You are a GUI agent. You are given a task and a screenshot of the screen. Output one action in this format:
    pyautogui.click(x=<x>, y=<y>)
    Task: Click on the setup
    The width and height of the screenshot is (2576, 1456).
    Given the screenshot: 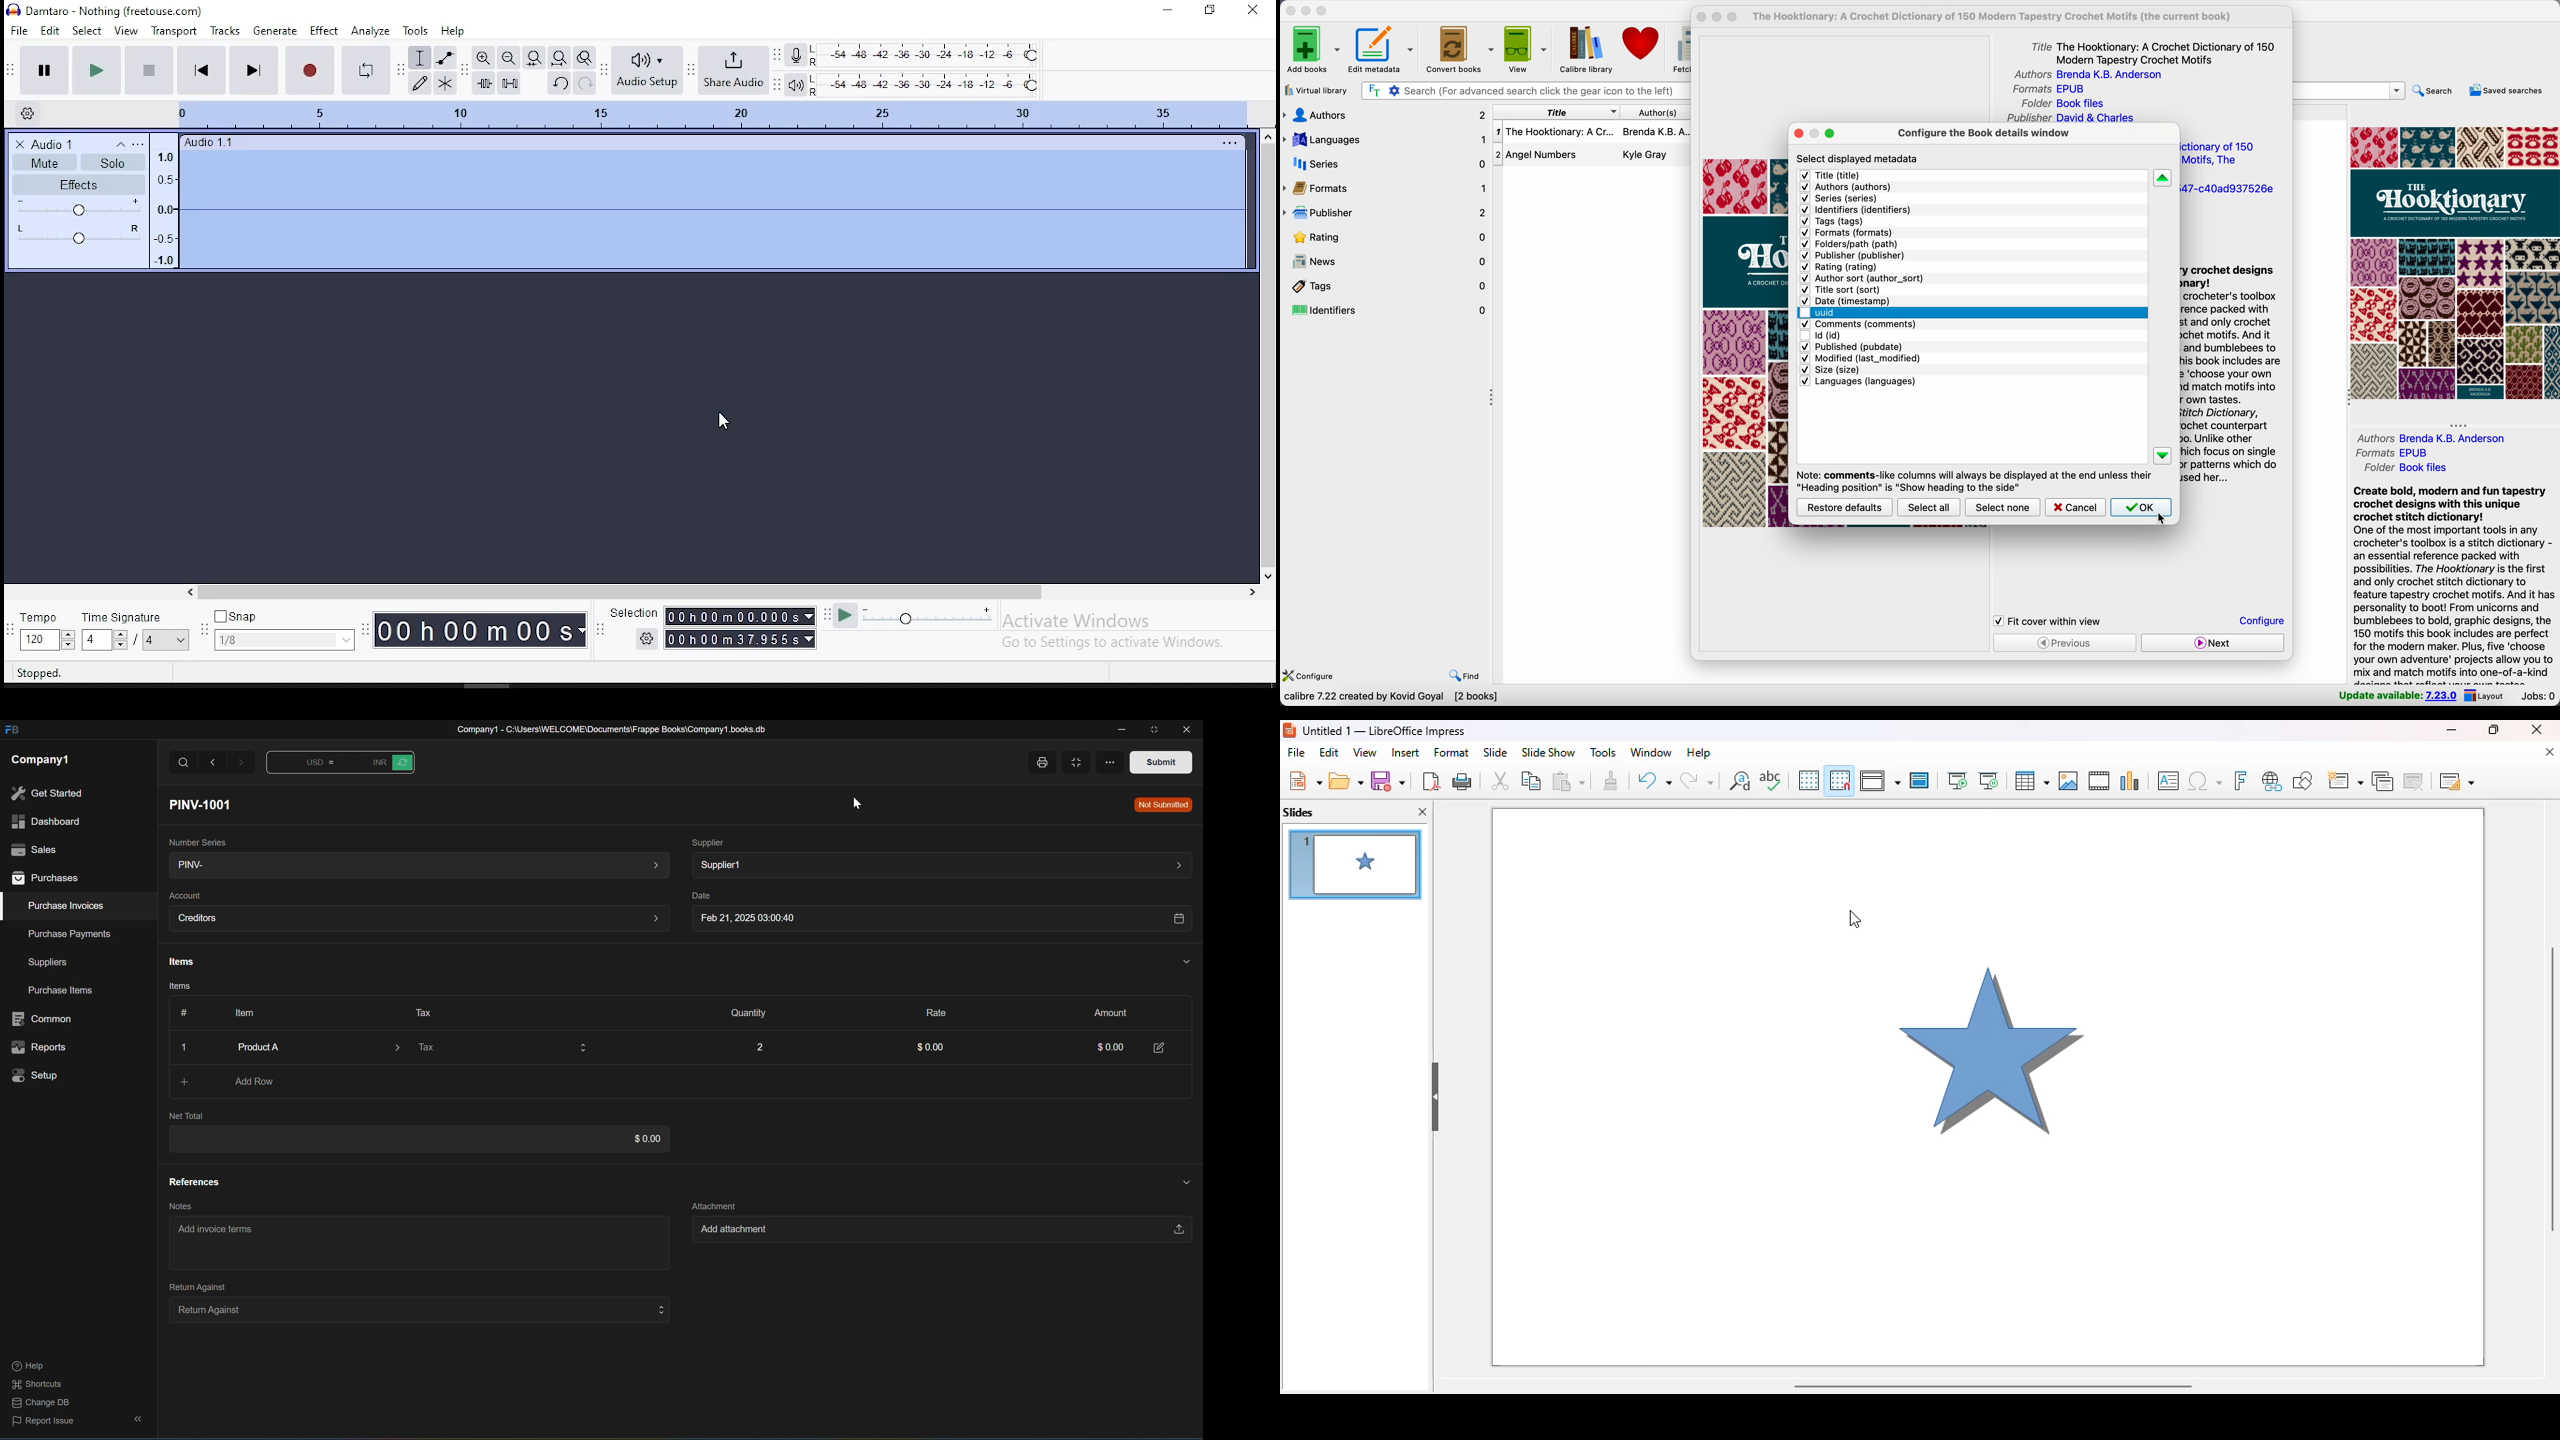 What is the action you would take?
    pyautogui.click(x=38, y=1075)
    